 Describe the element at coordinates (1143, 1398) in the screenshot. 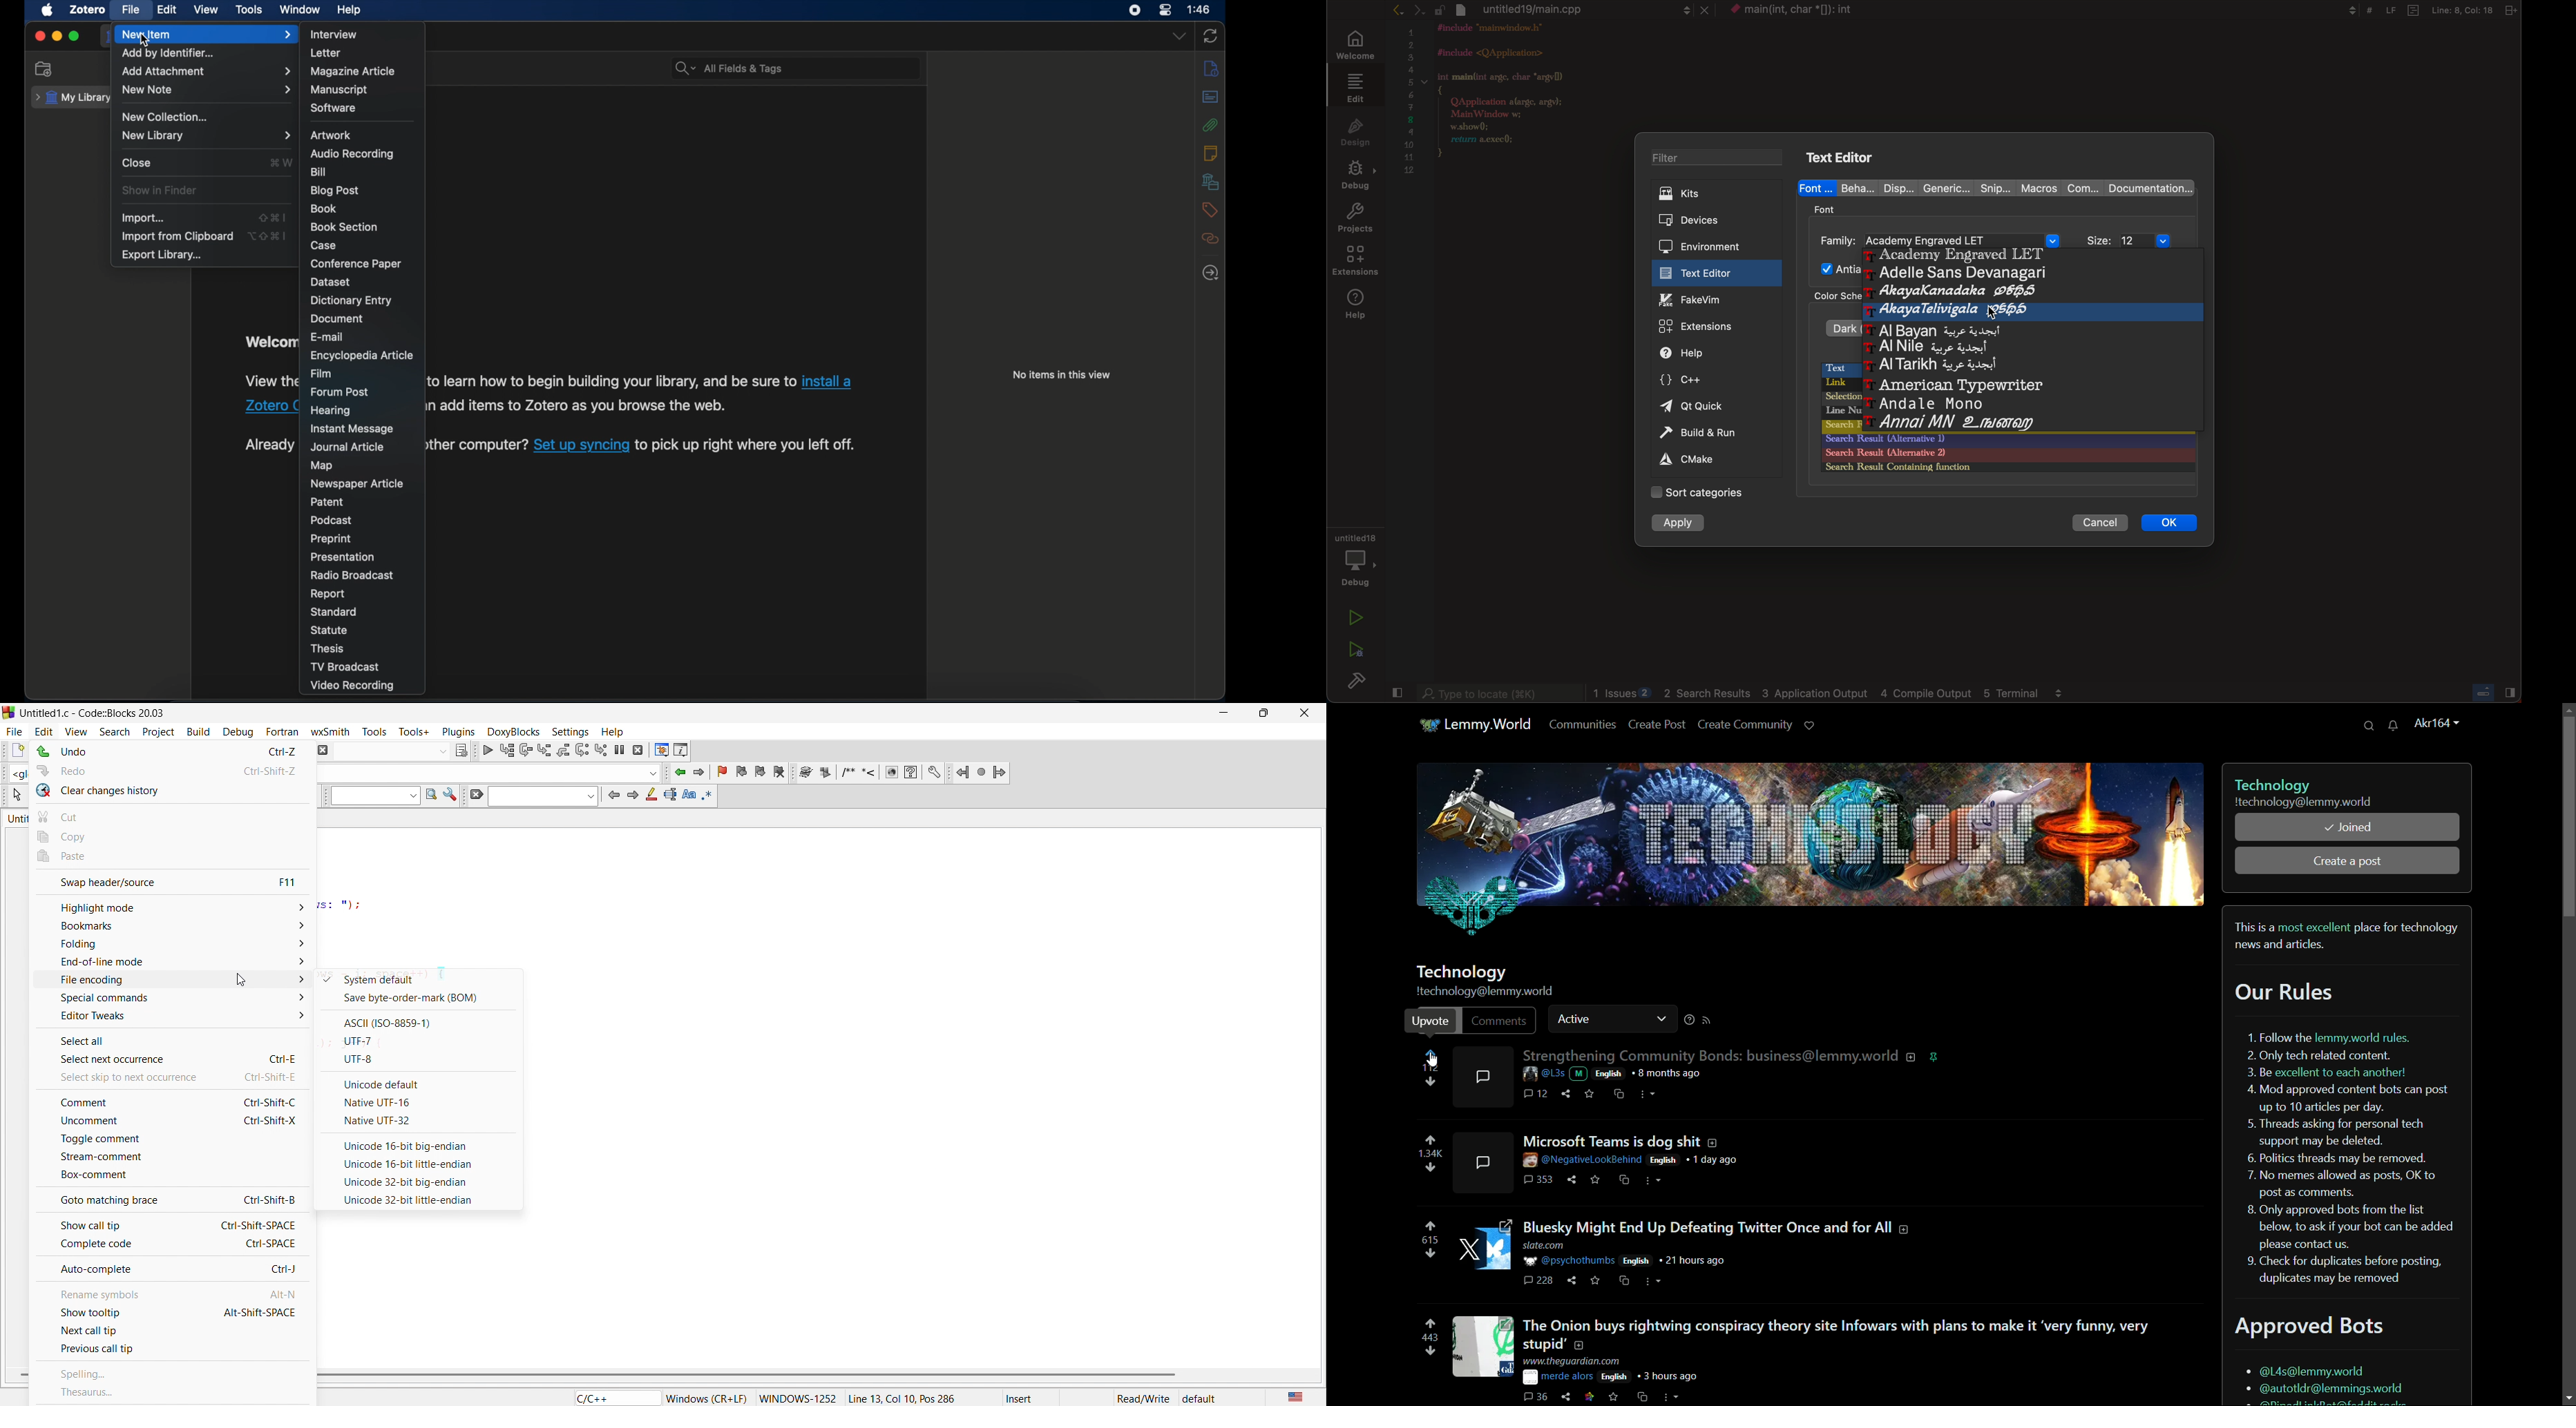

I see `Read/Write` at that location.